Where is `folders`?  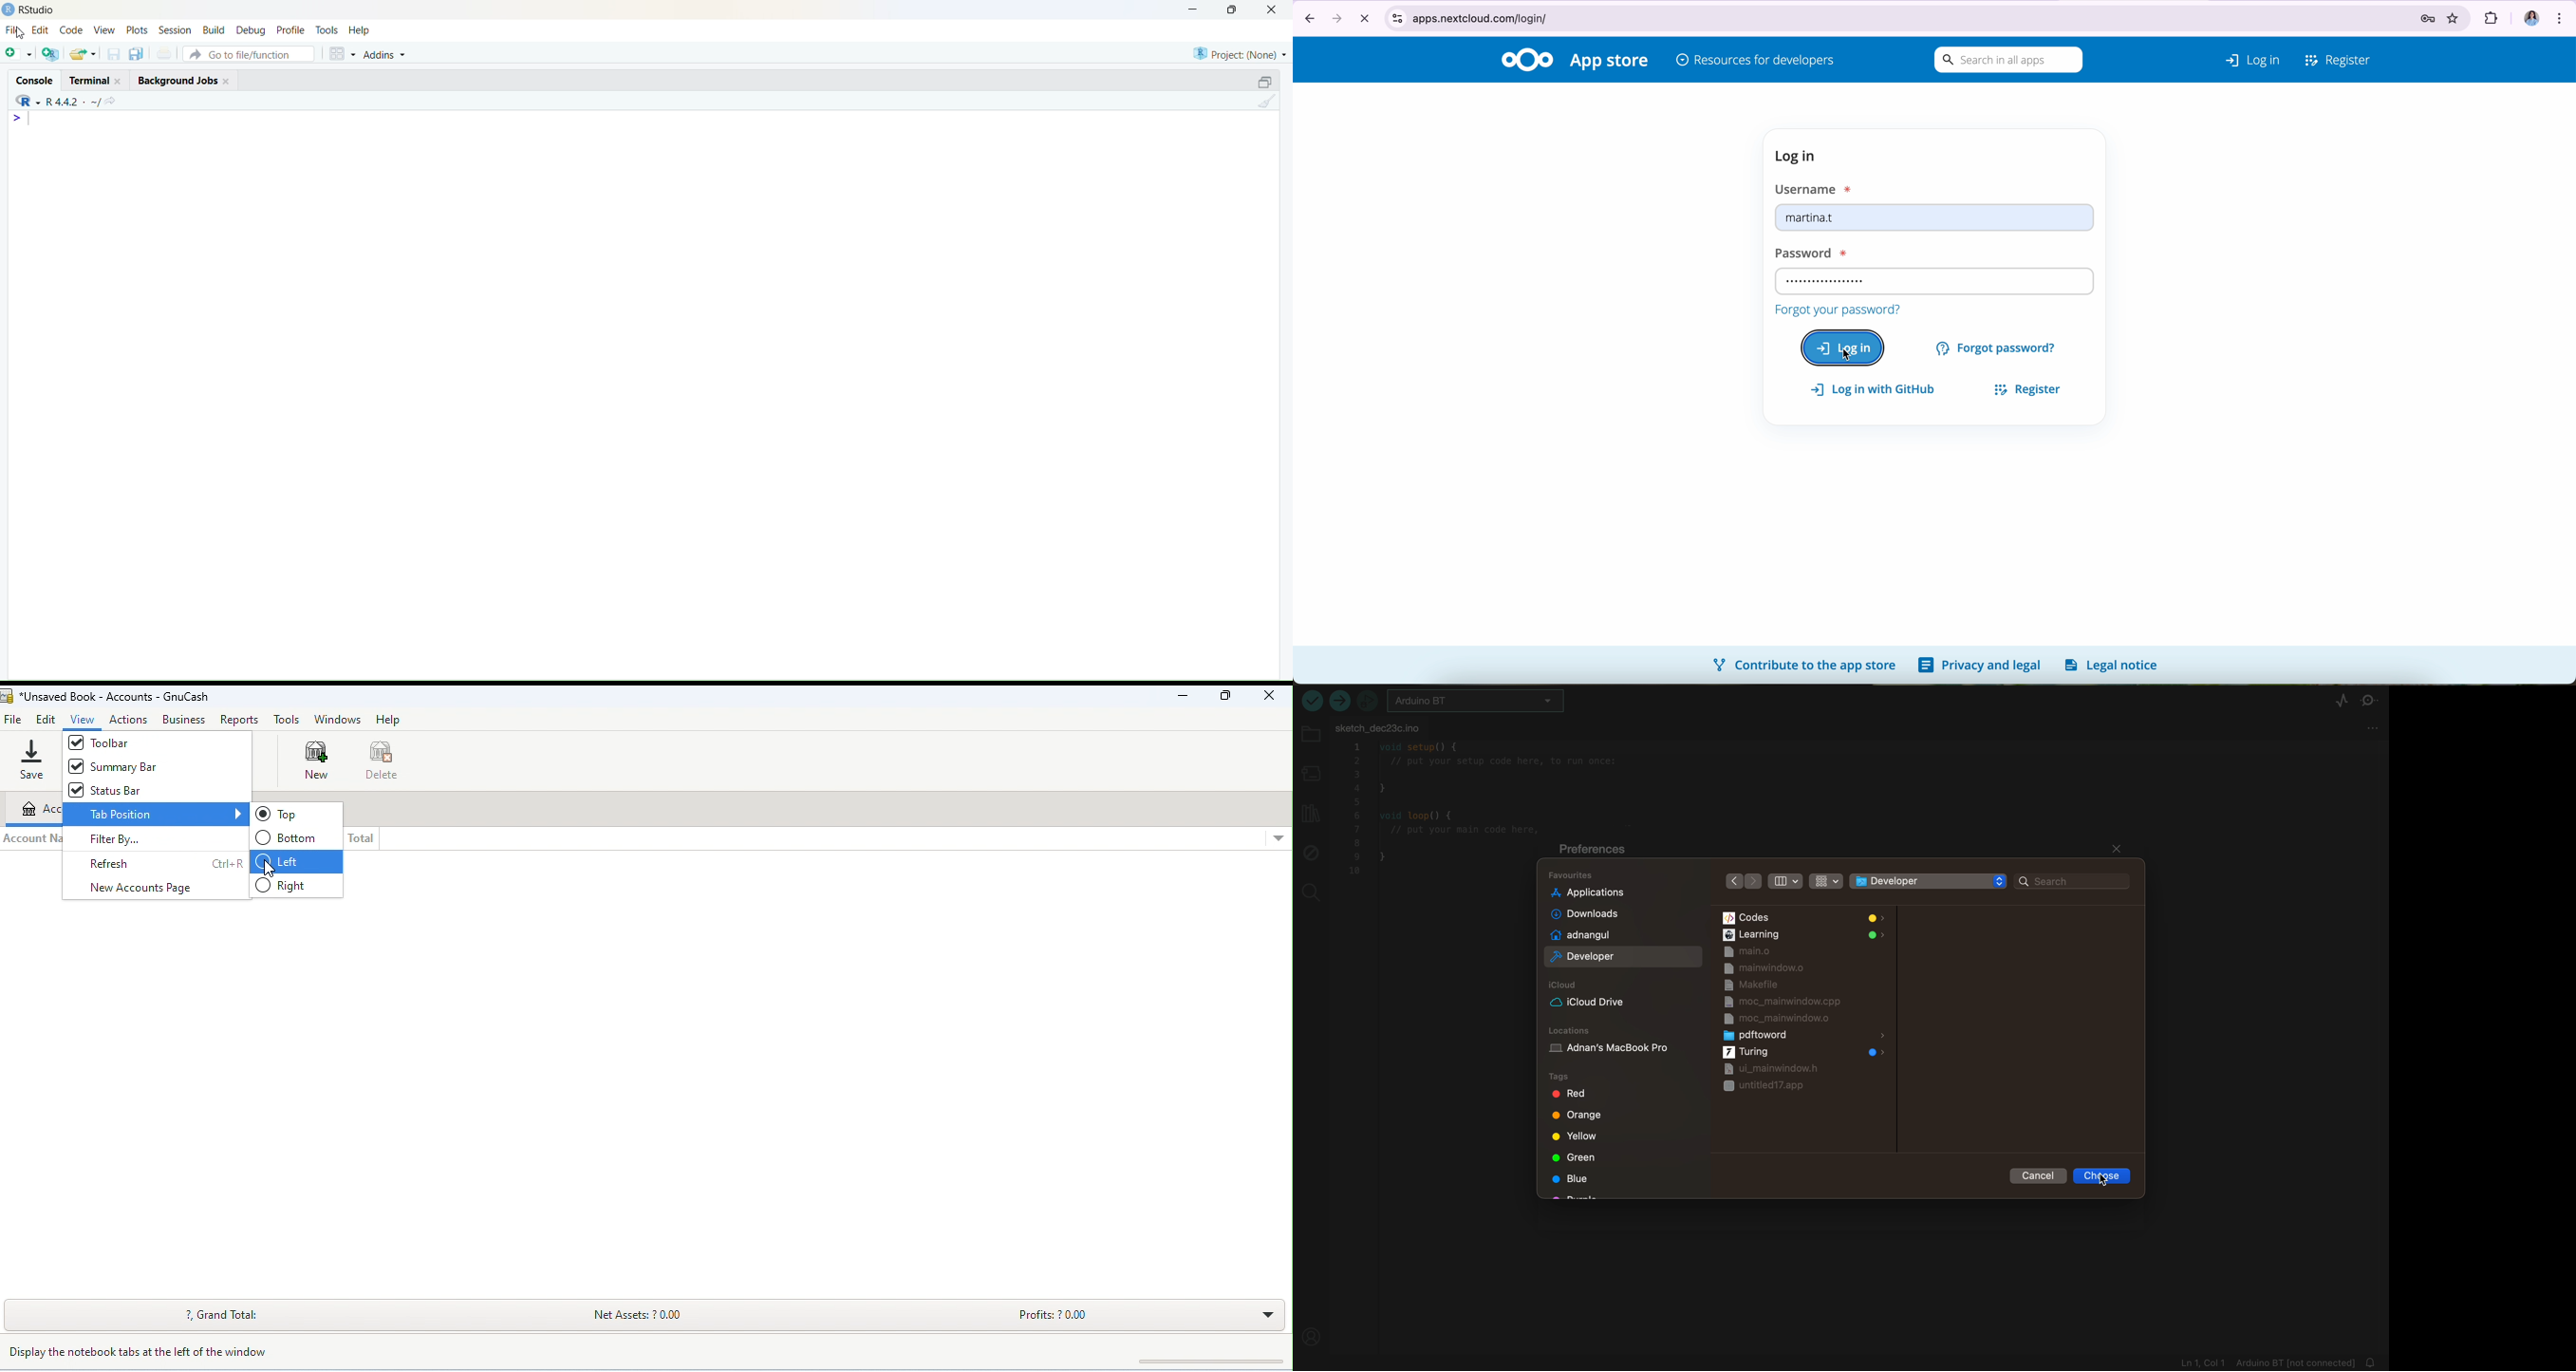 folders is located at coordinates (1620, 878).